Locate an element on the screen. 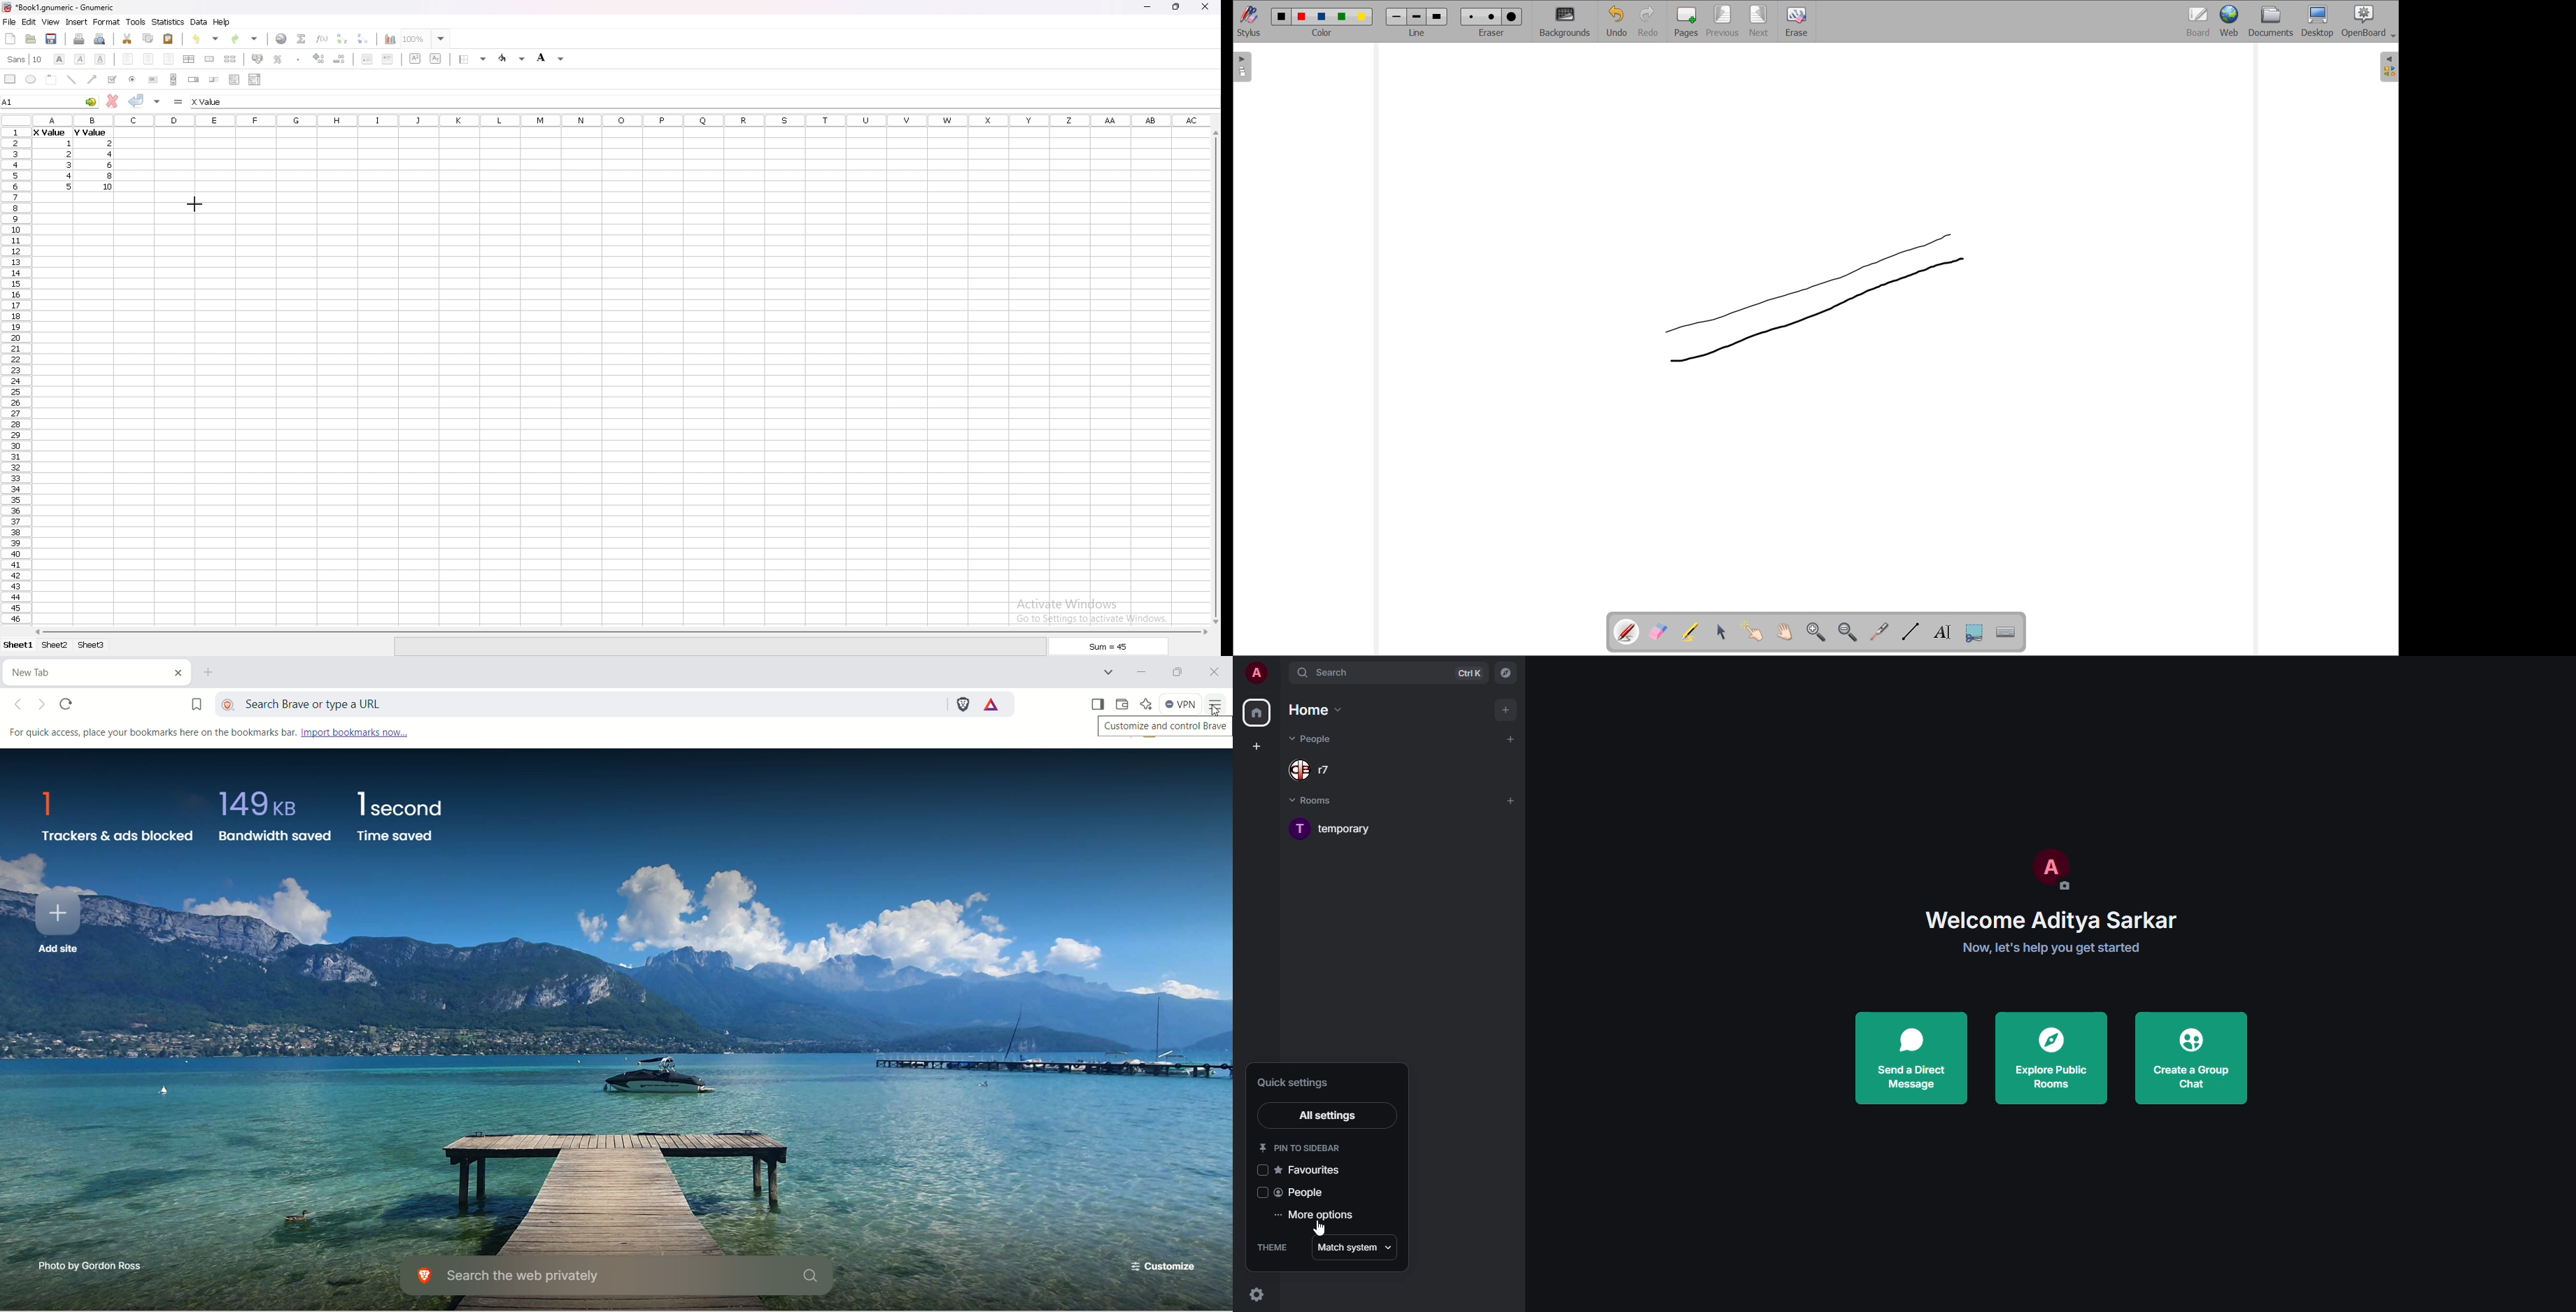 The image size is (2576, 1316). ctrl K is located at coordinates (1470, 672).